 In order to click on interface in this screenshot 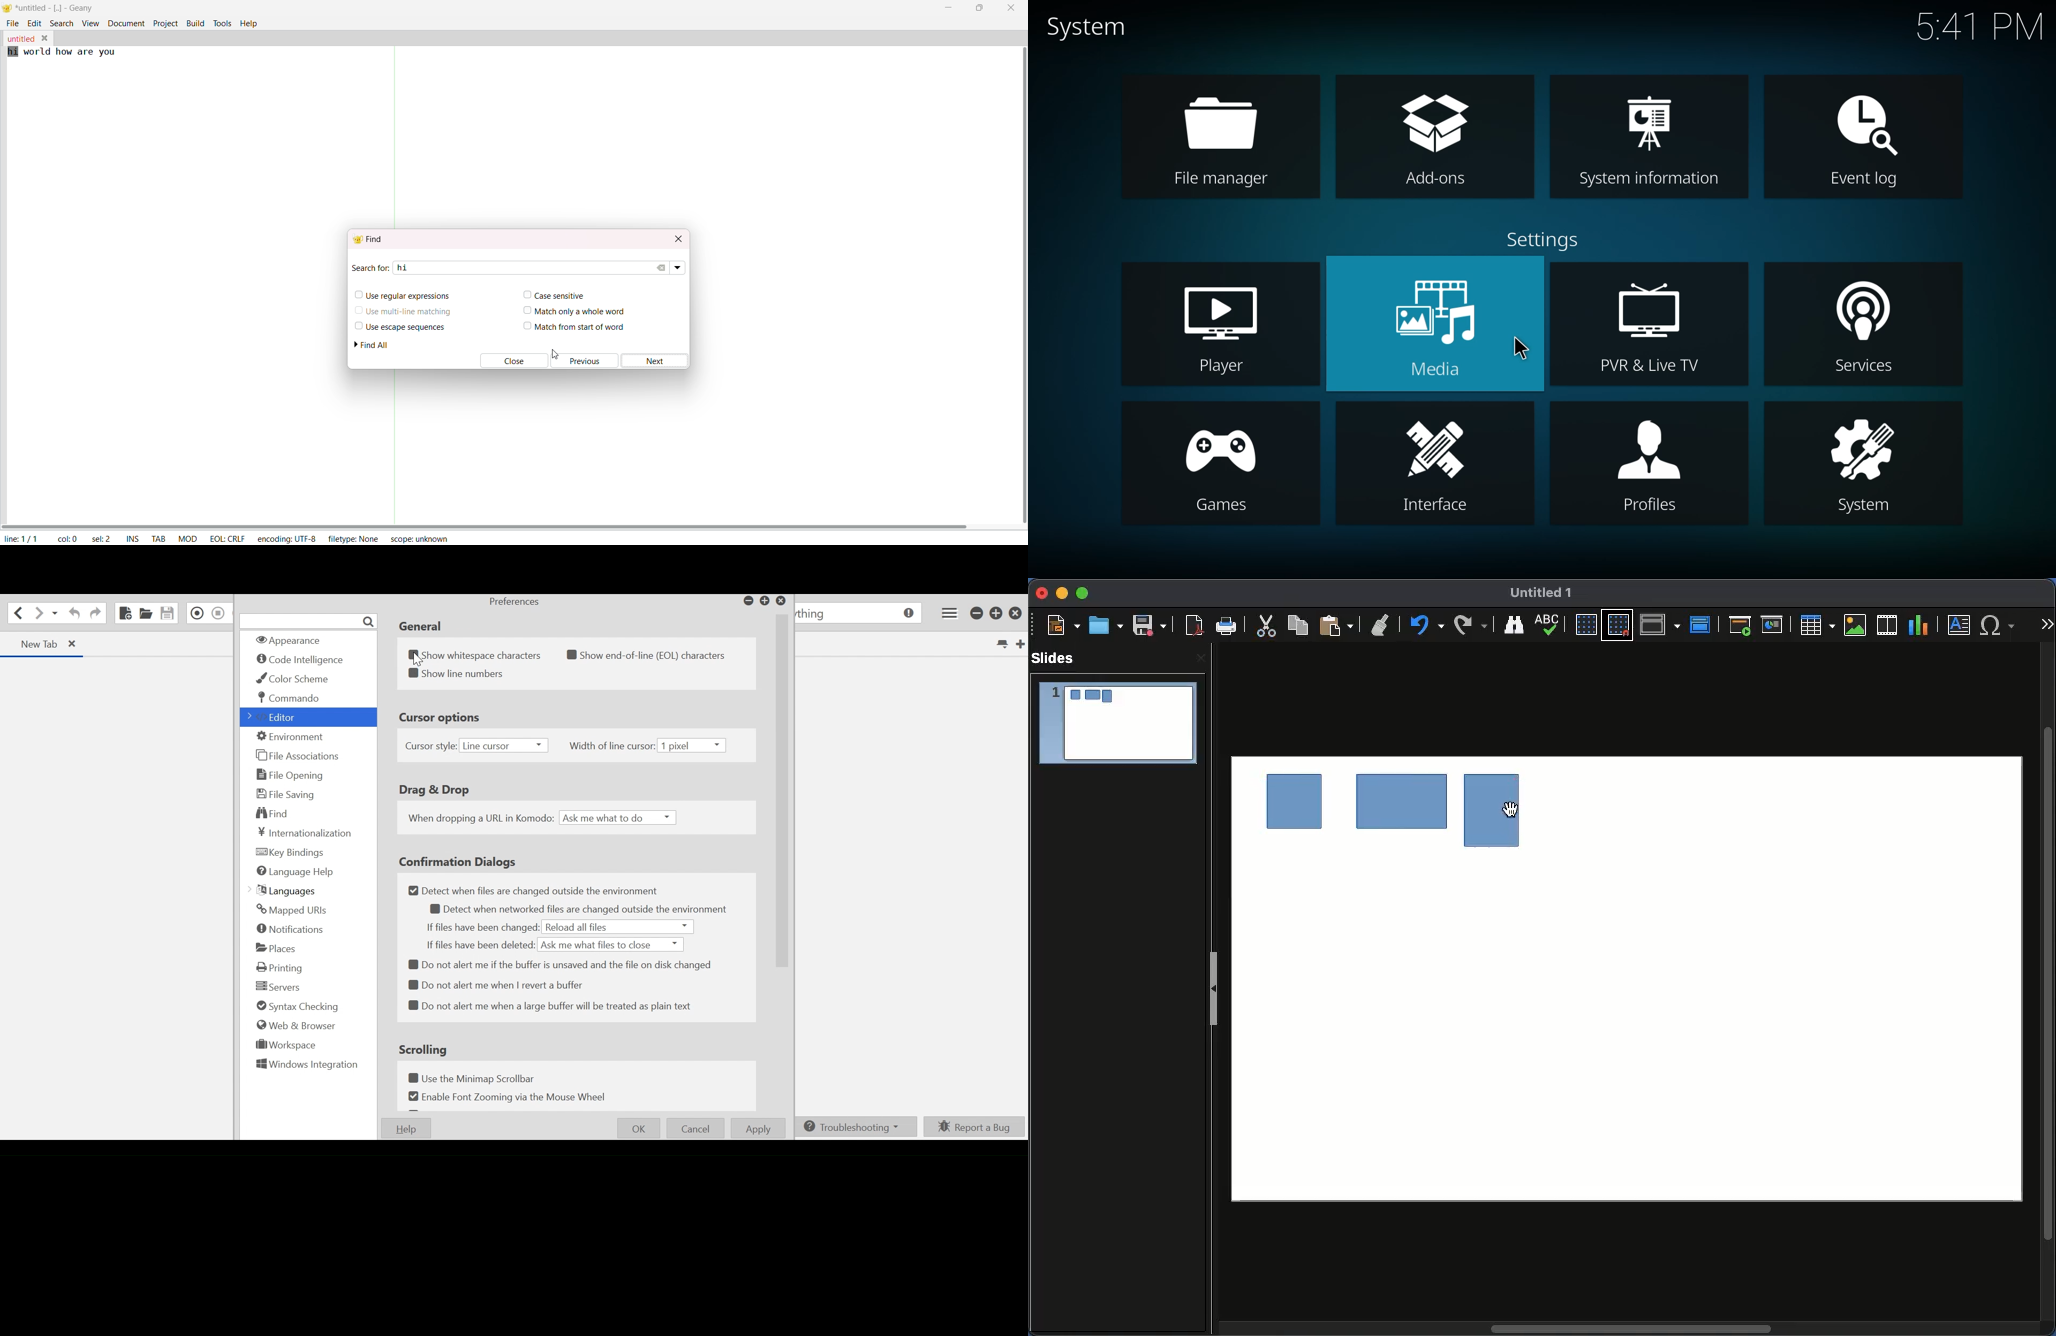, I will do `click(1439, 465)`.